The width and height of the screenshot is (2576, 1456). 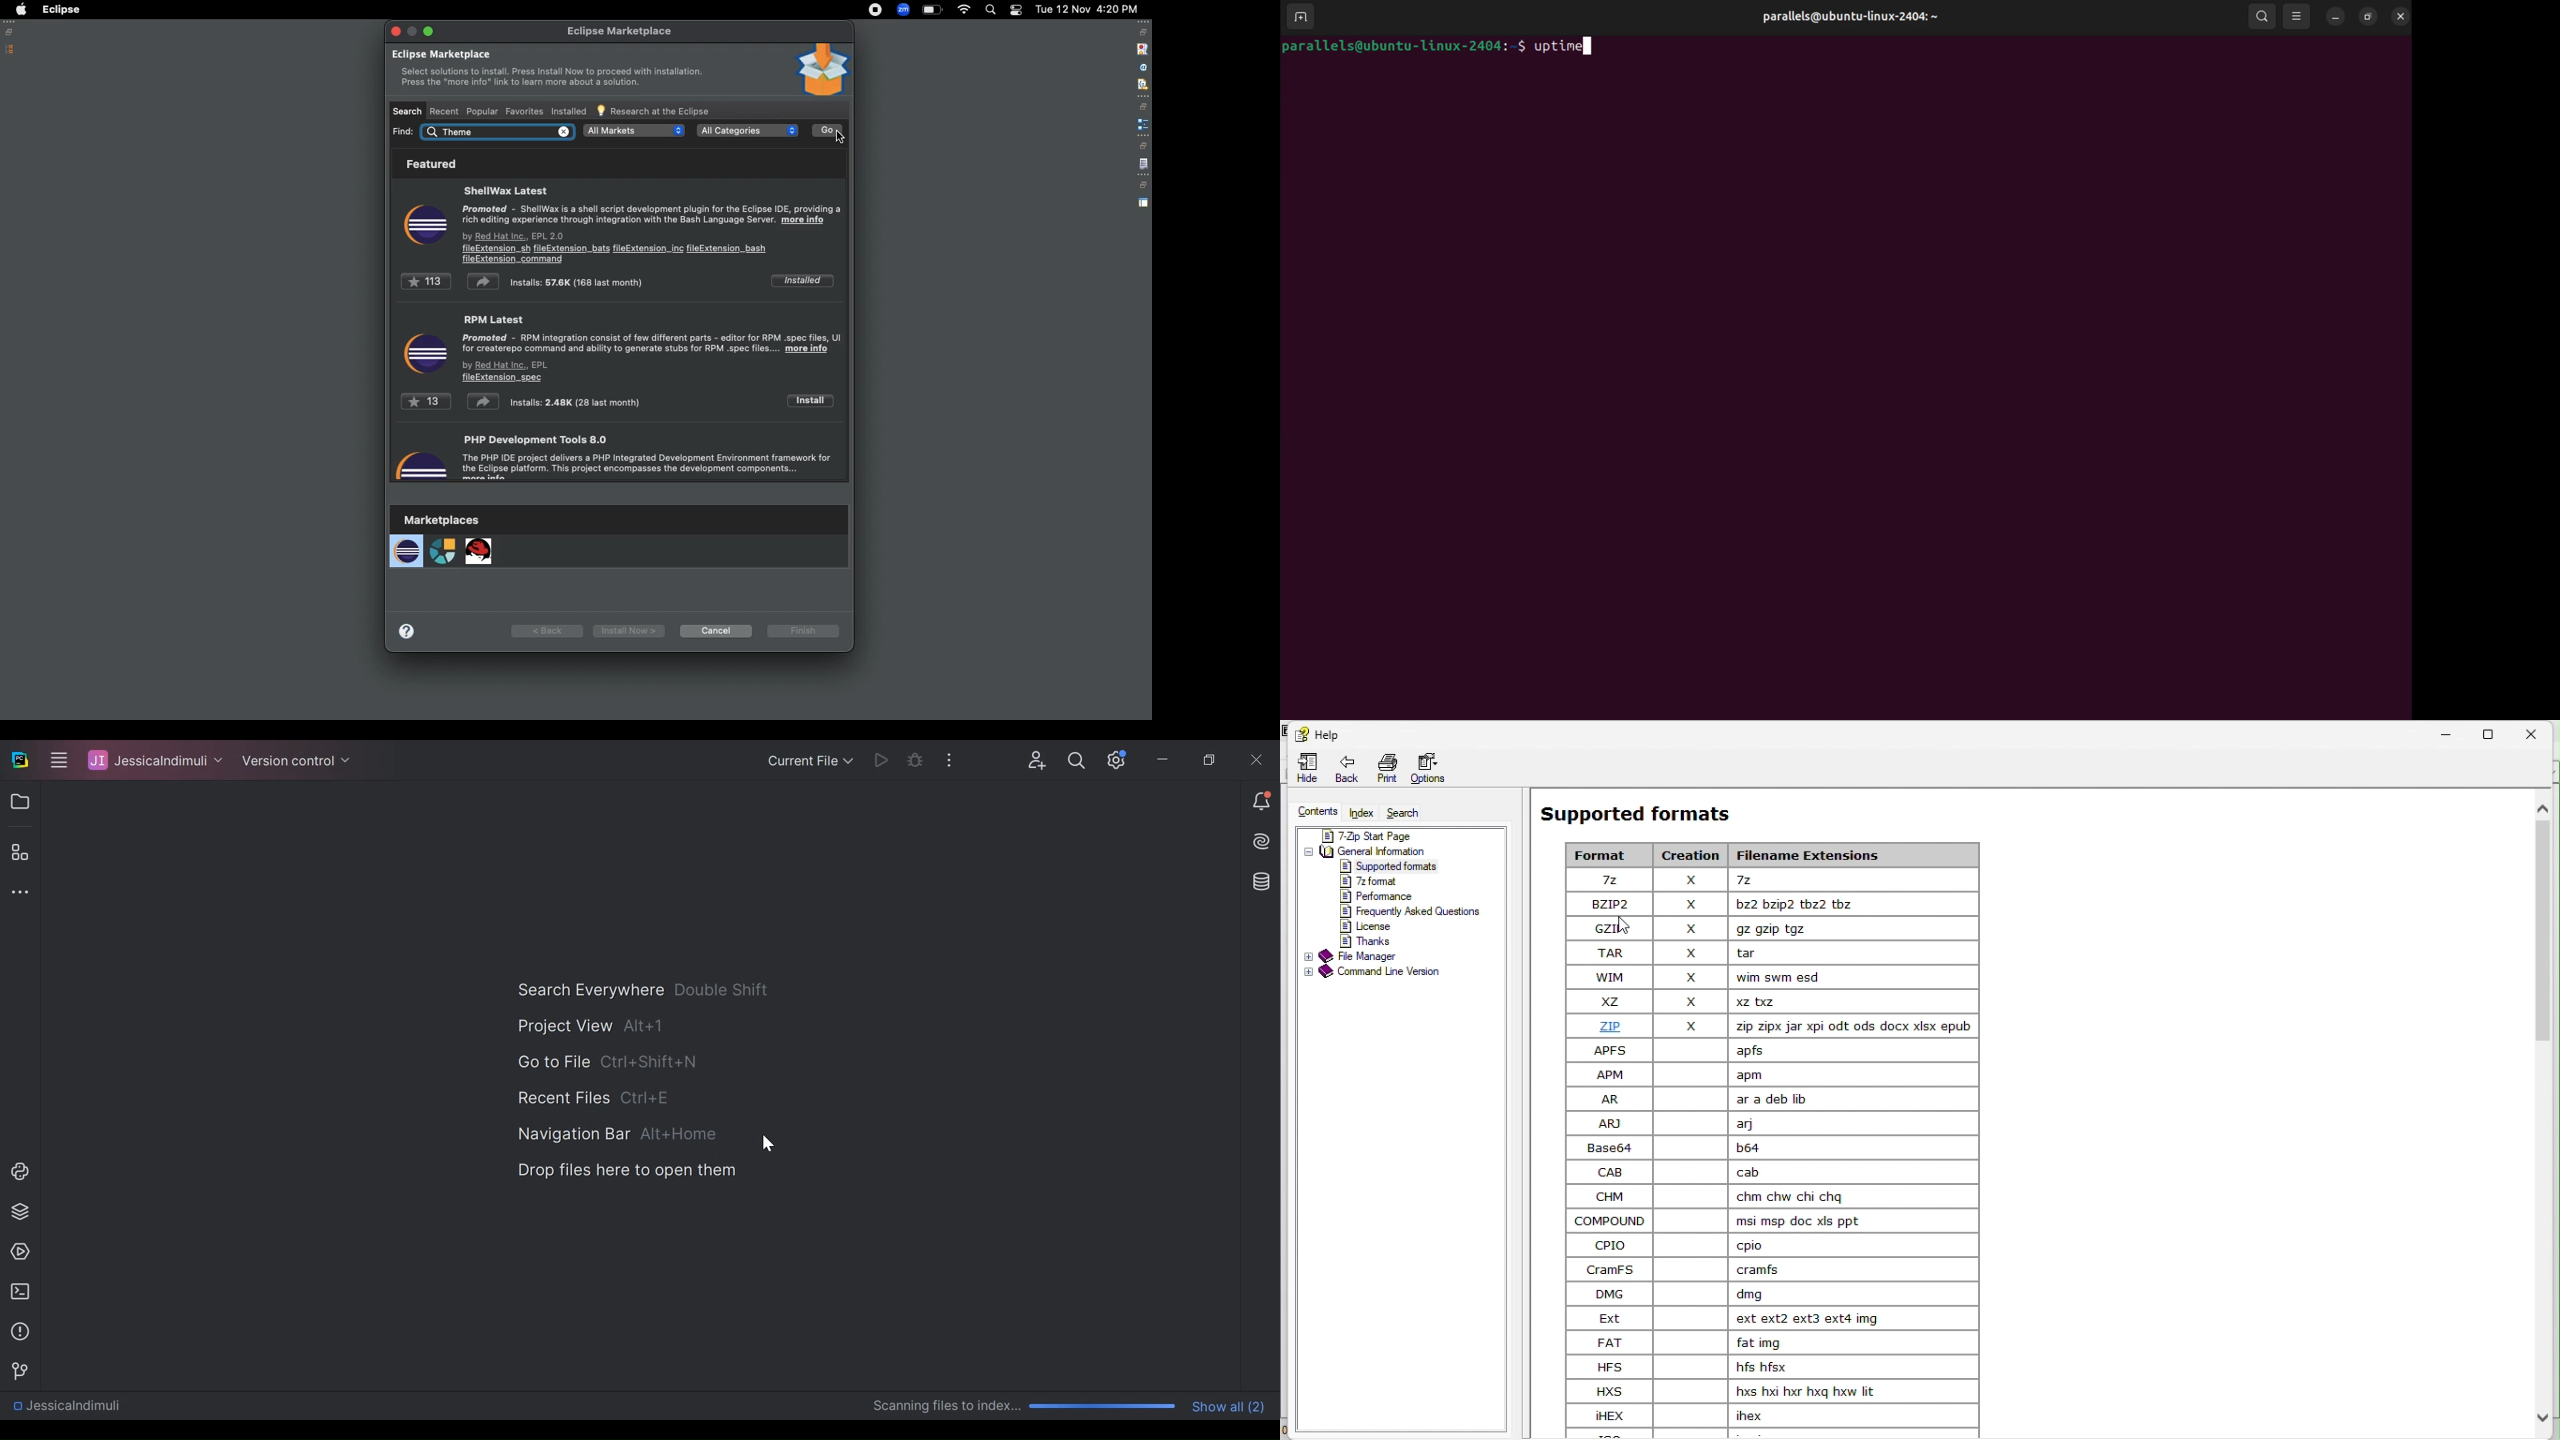 What do you see at coordinates (1315, 811) in the screenshot?
I see `Content` at bounding box center [1315, 811].